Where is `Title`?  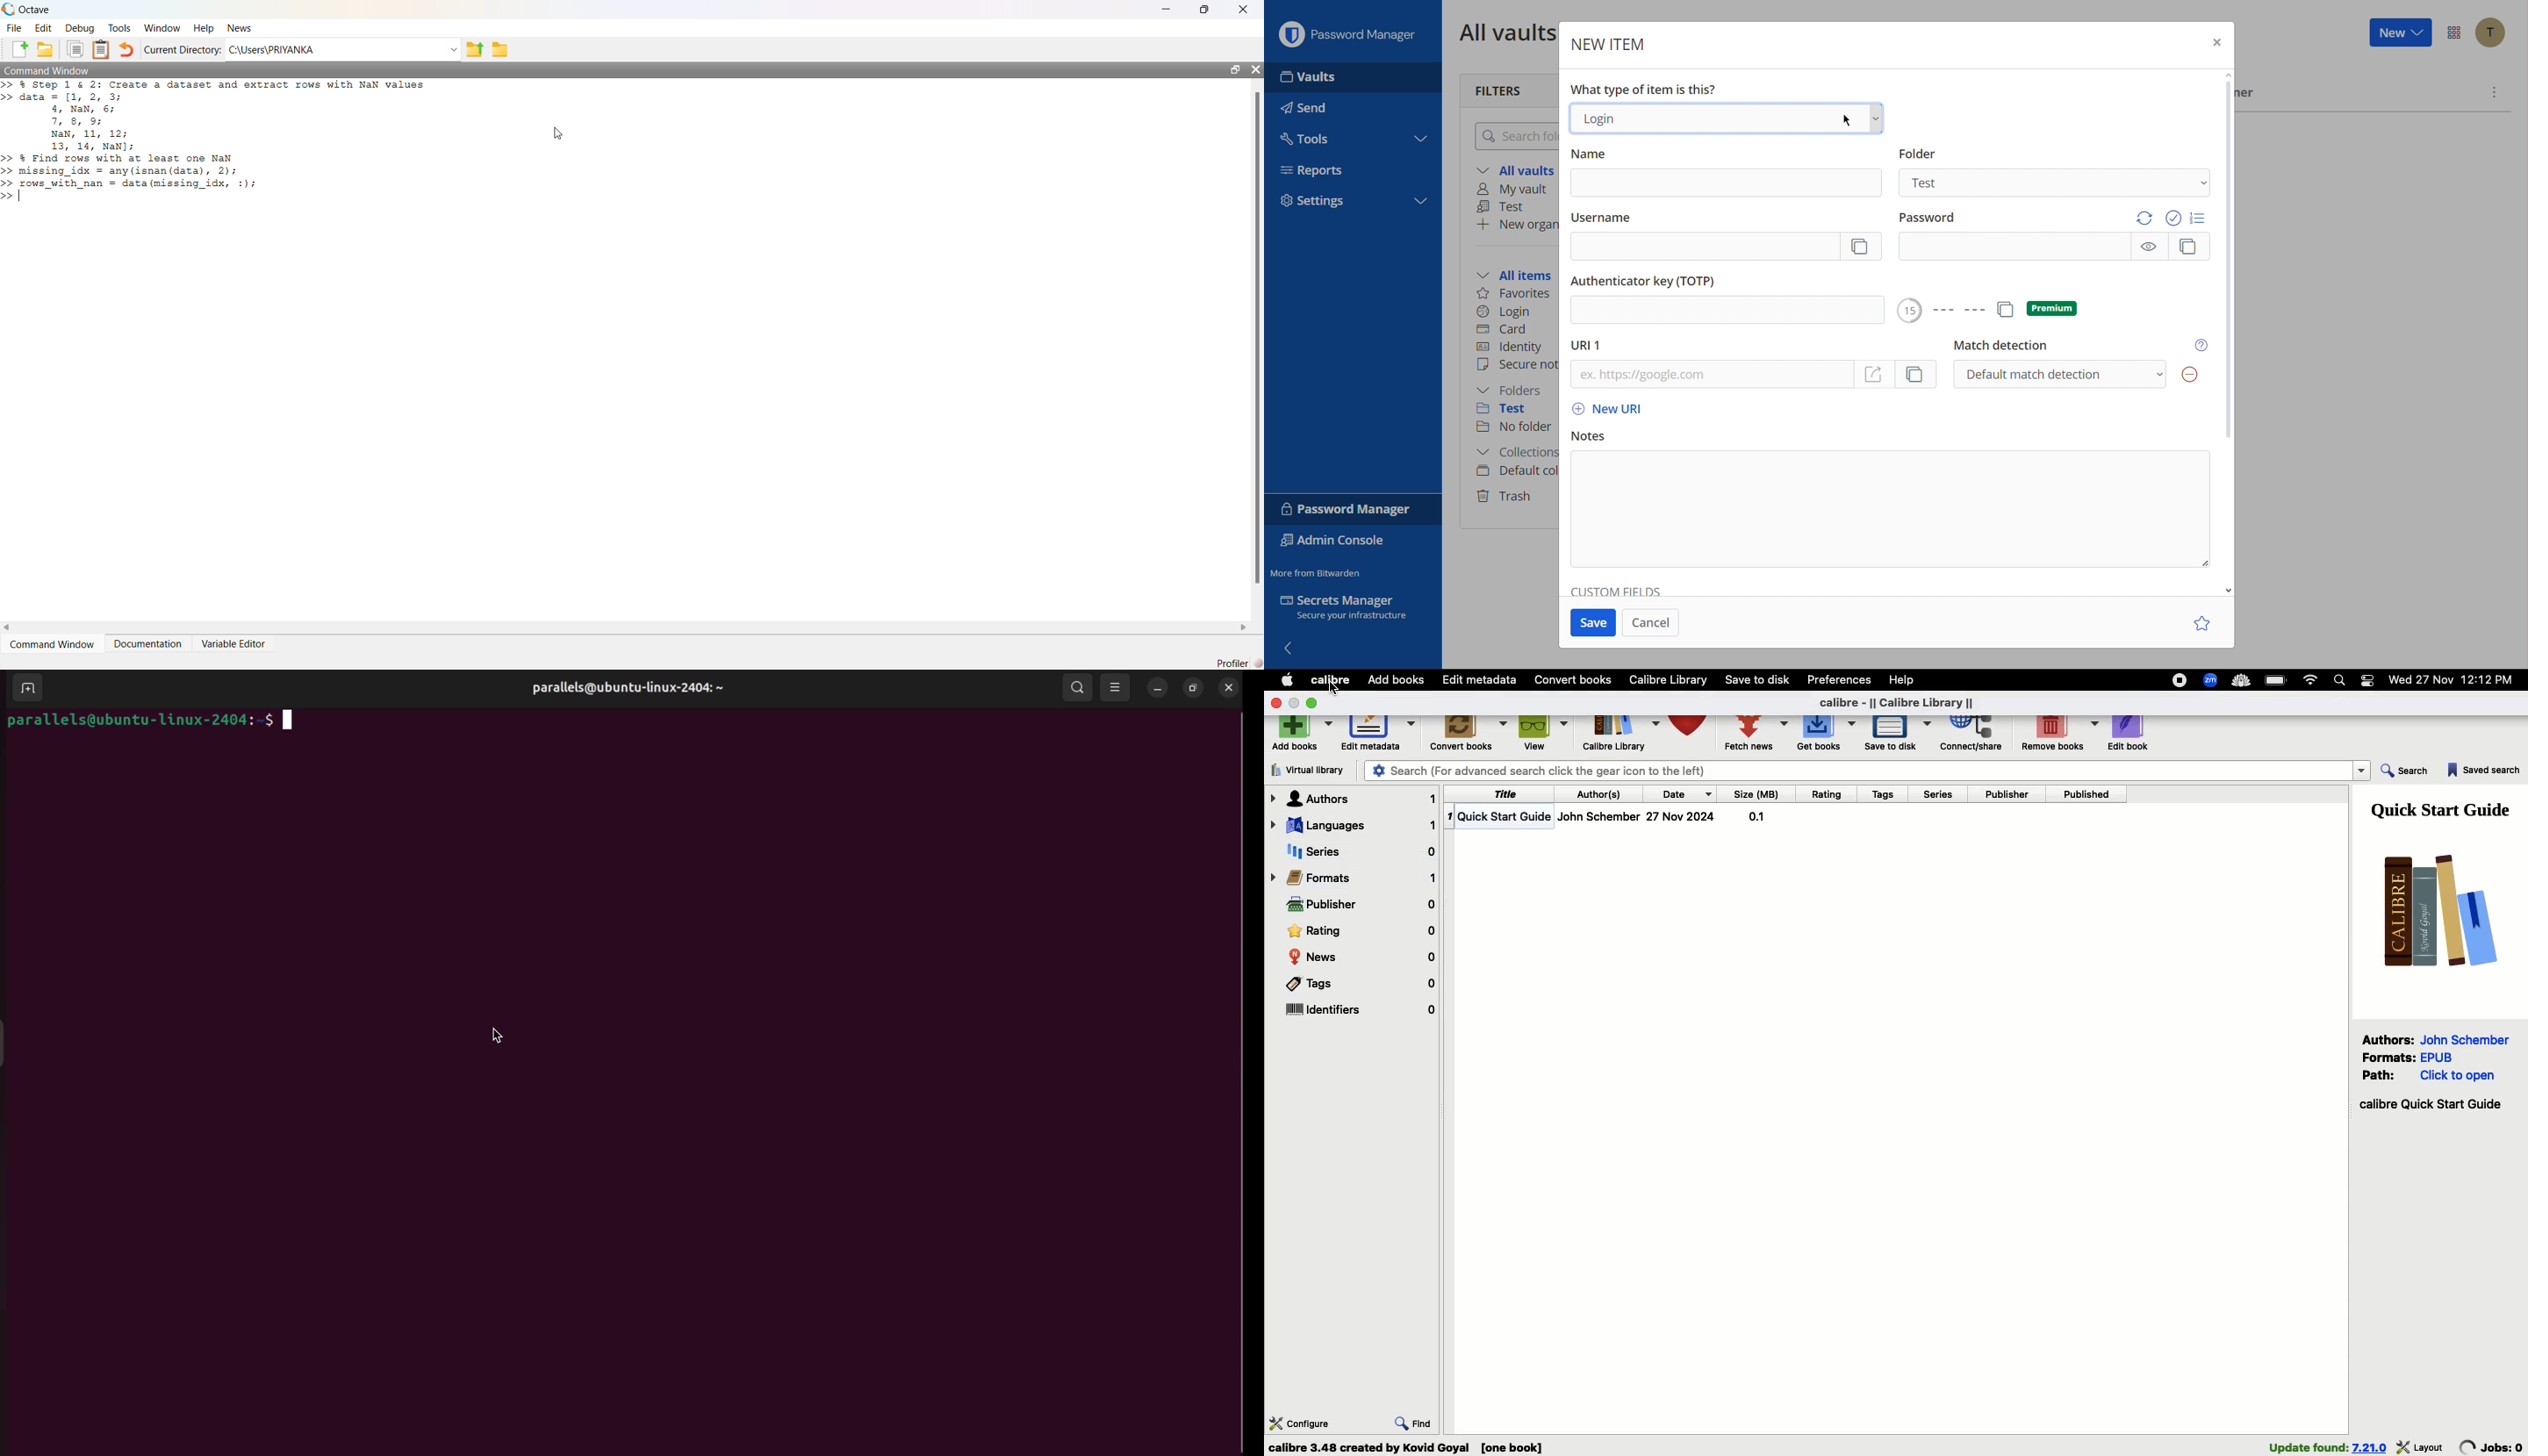
Title is located at coordinates (1899, 702).